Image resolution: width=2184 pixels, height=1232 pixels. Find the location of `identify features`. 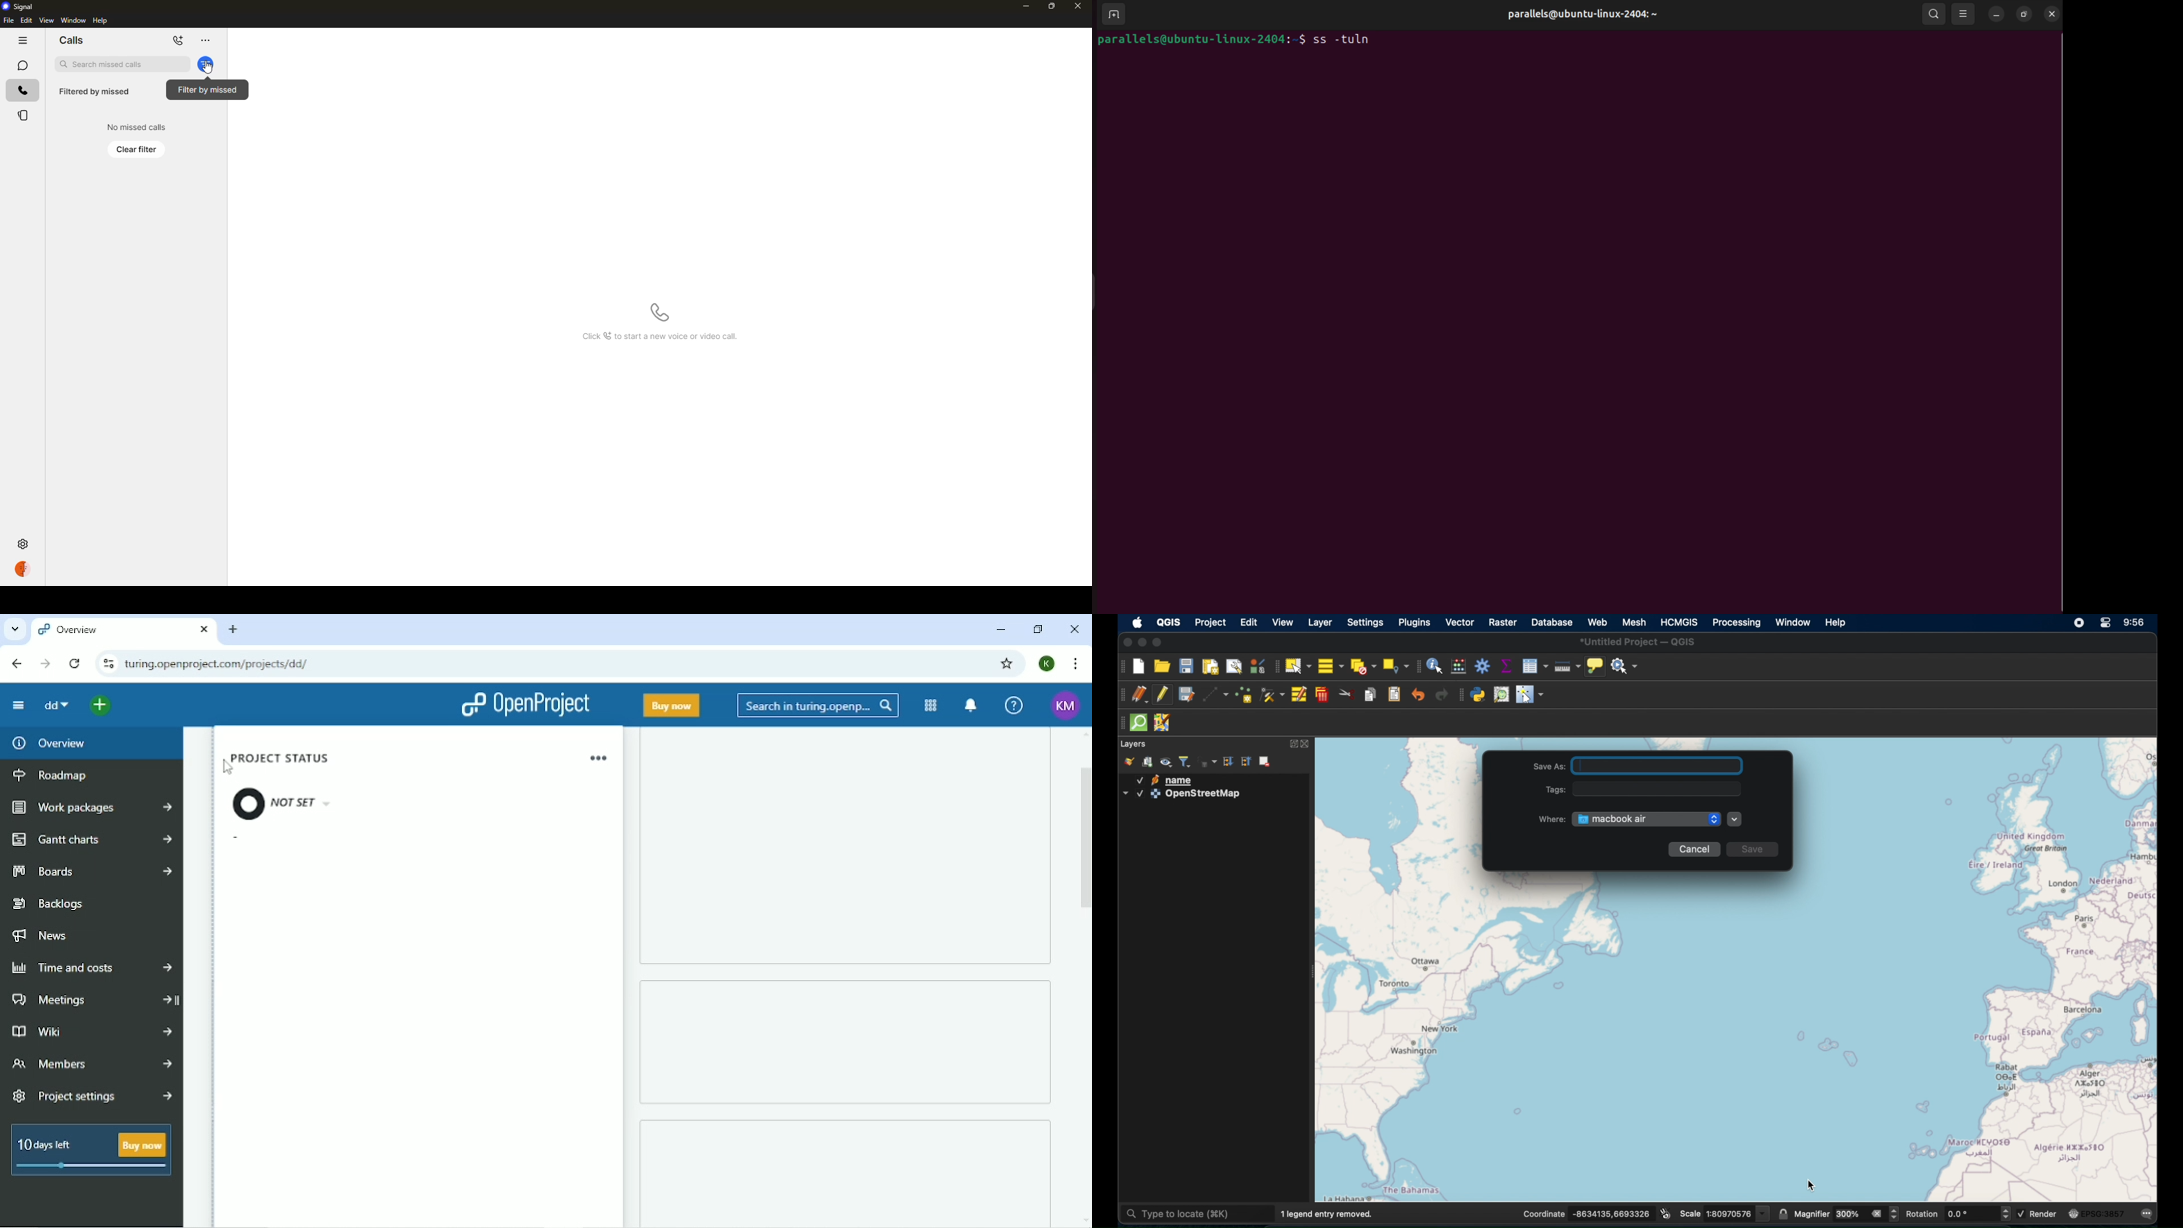

identify features is located at coordinates (1436, 666).